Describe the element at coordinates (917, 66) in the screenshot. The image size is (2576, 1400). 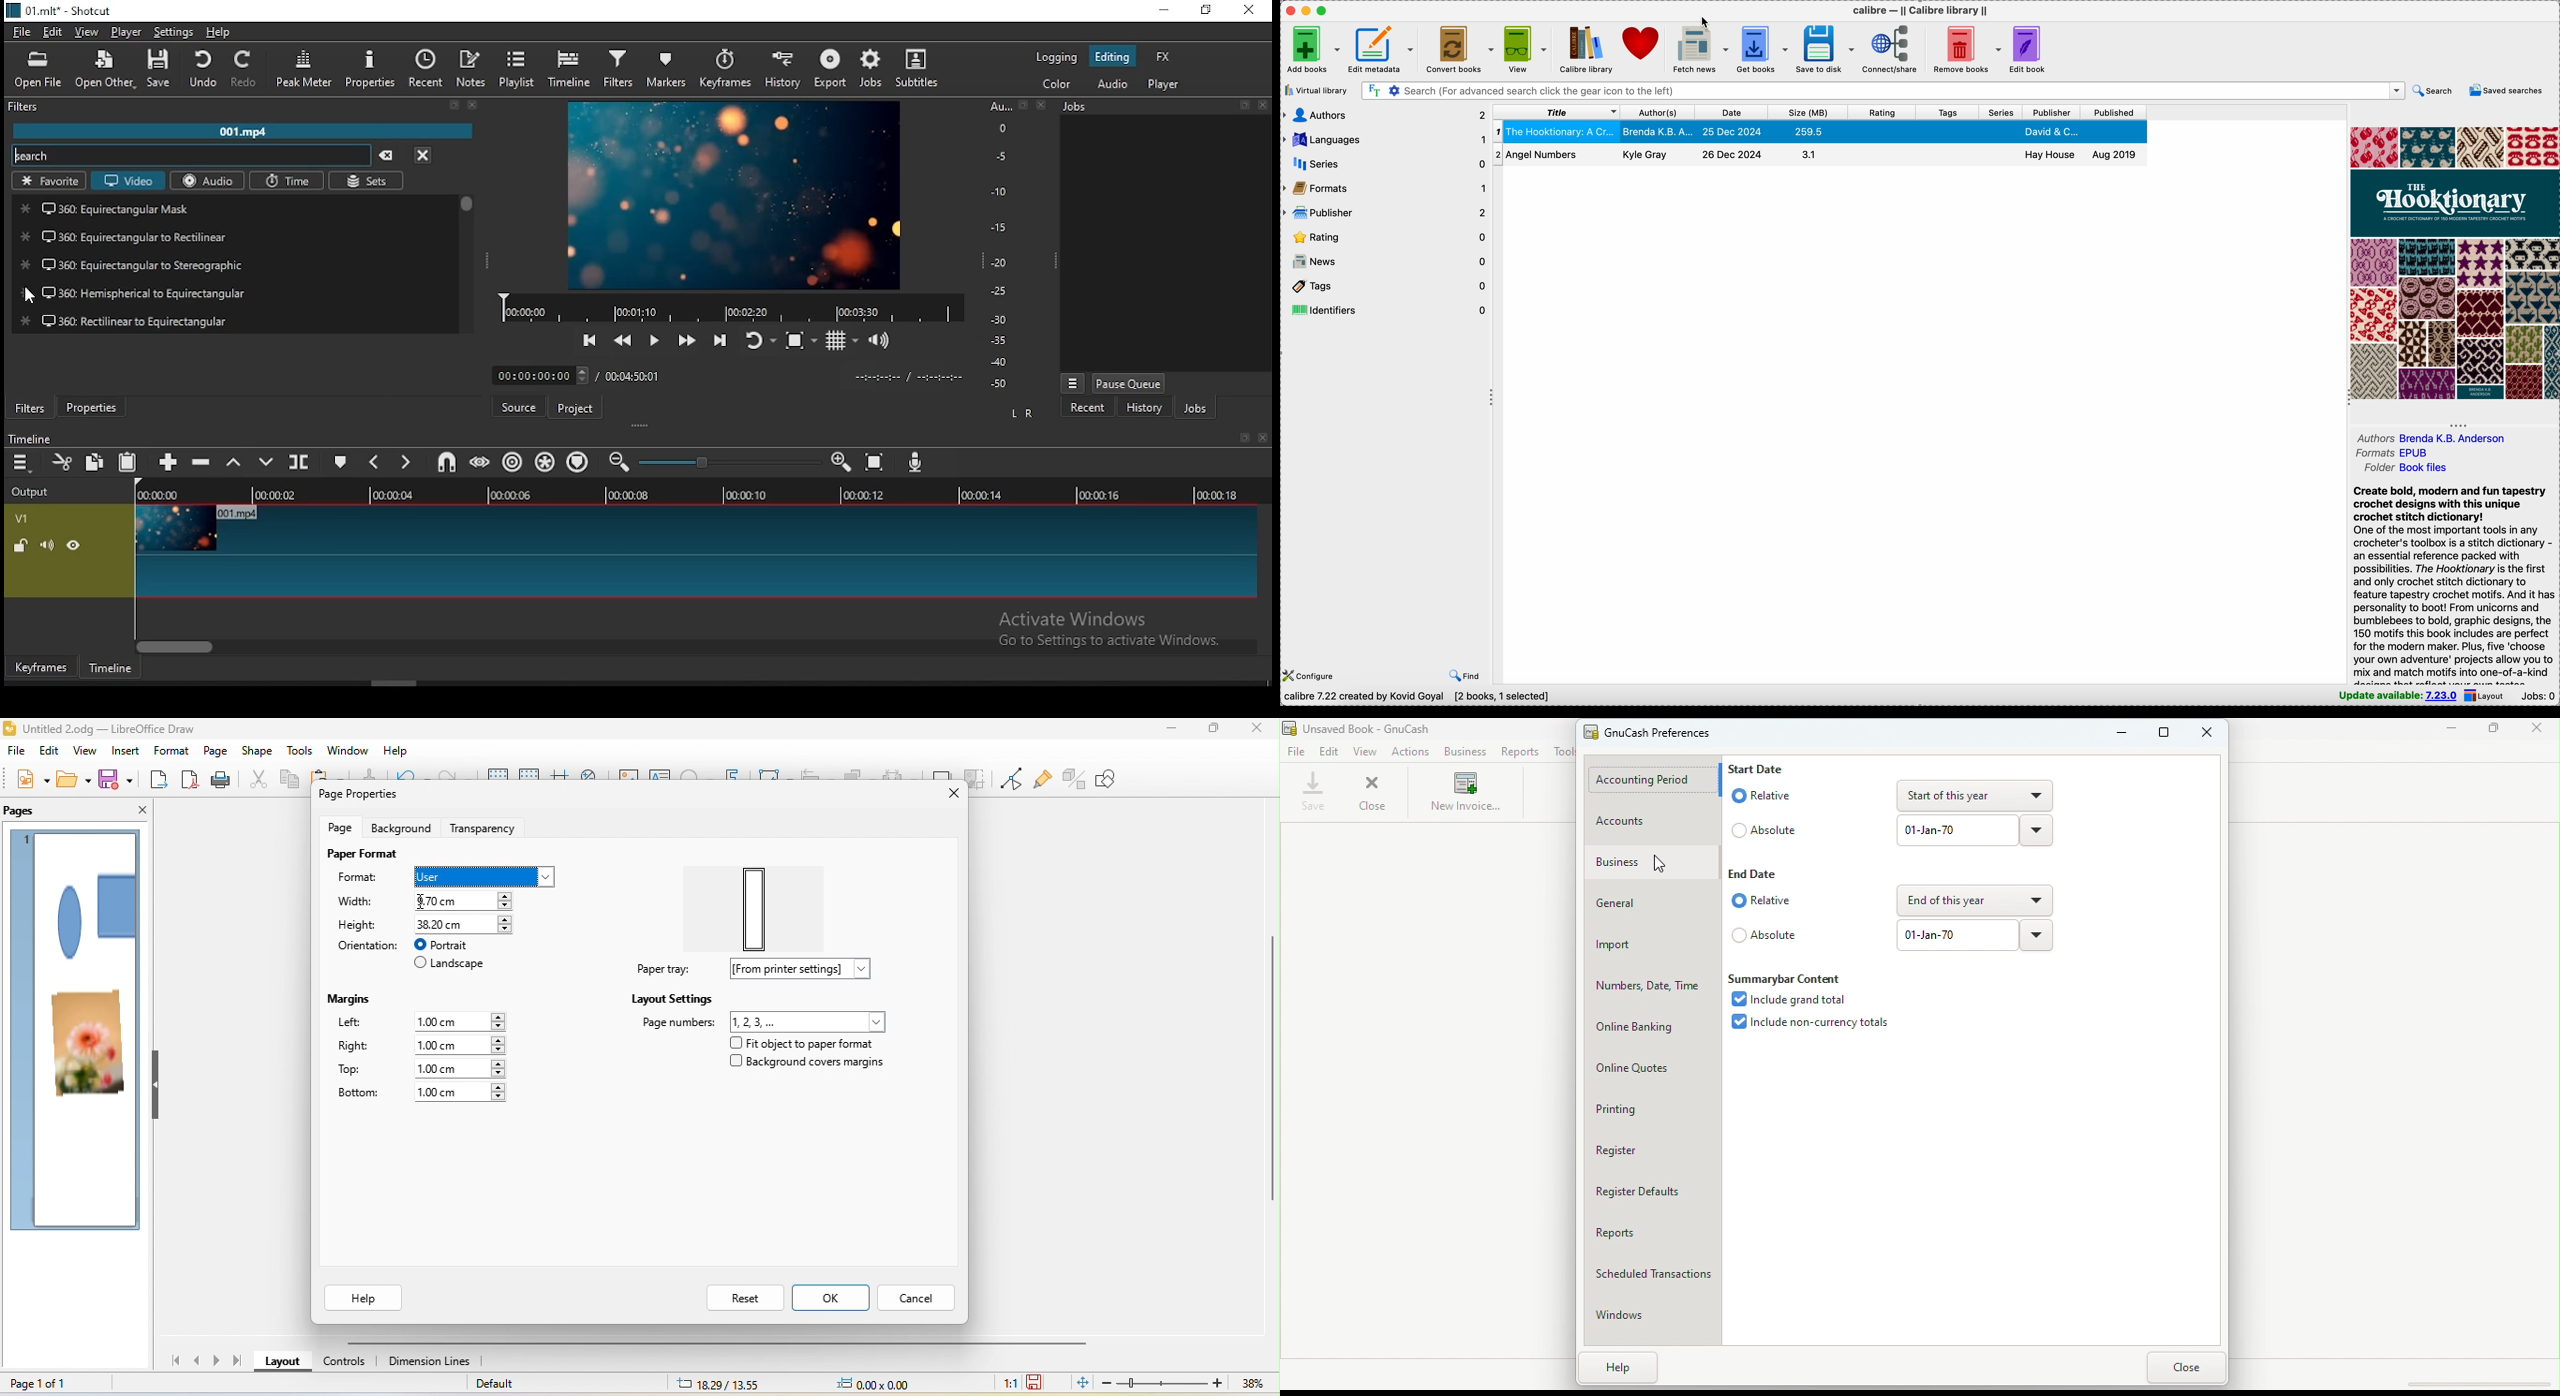
I see `subtitles` at that location.